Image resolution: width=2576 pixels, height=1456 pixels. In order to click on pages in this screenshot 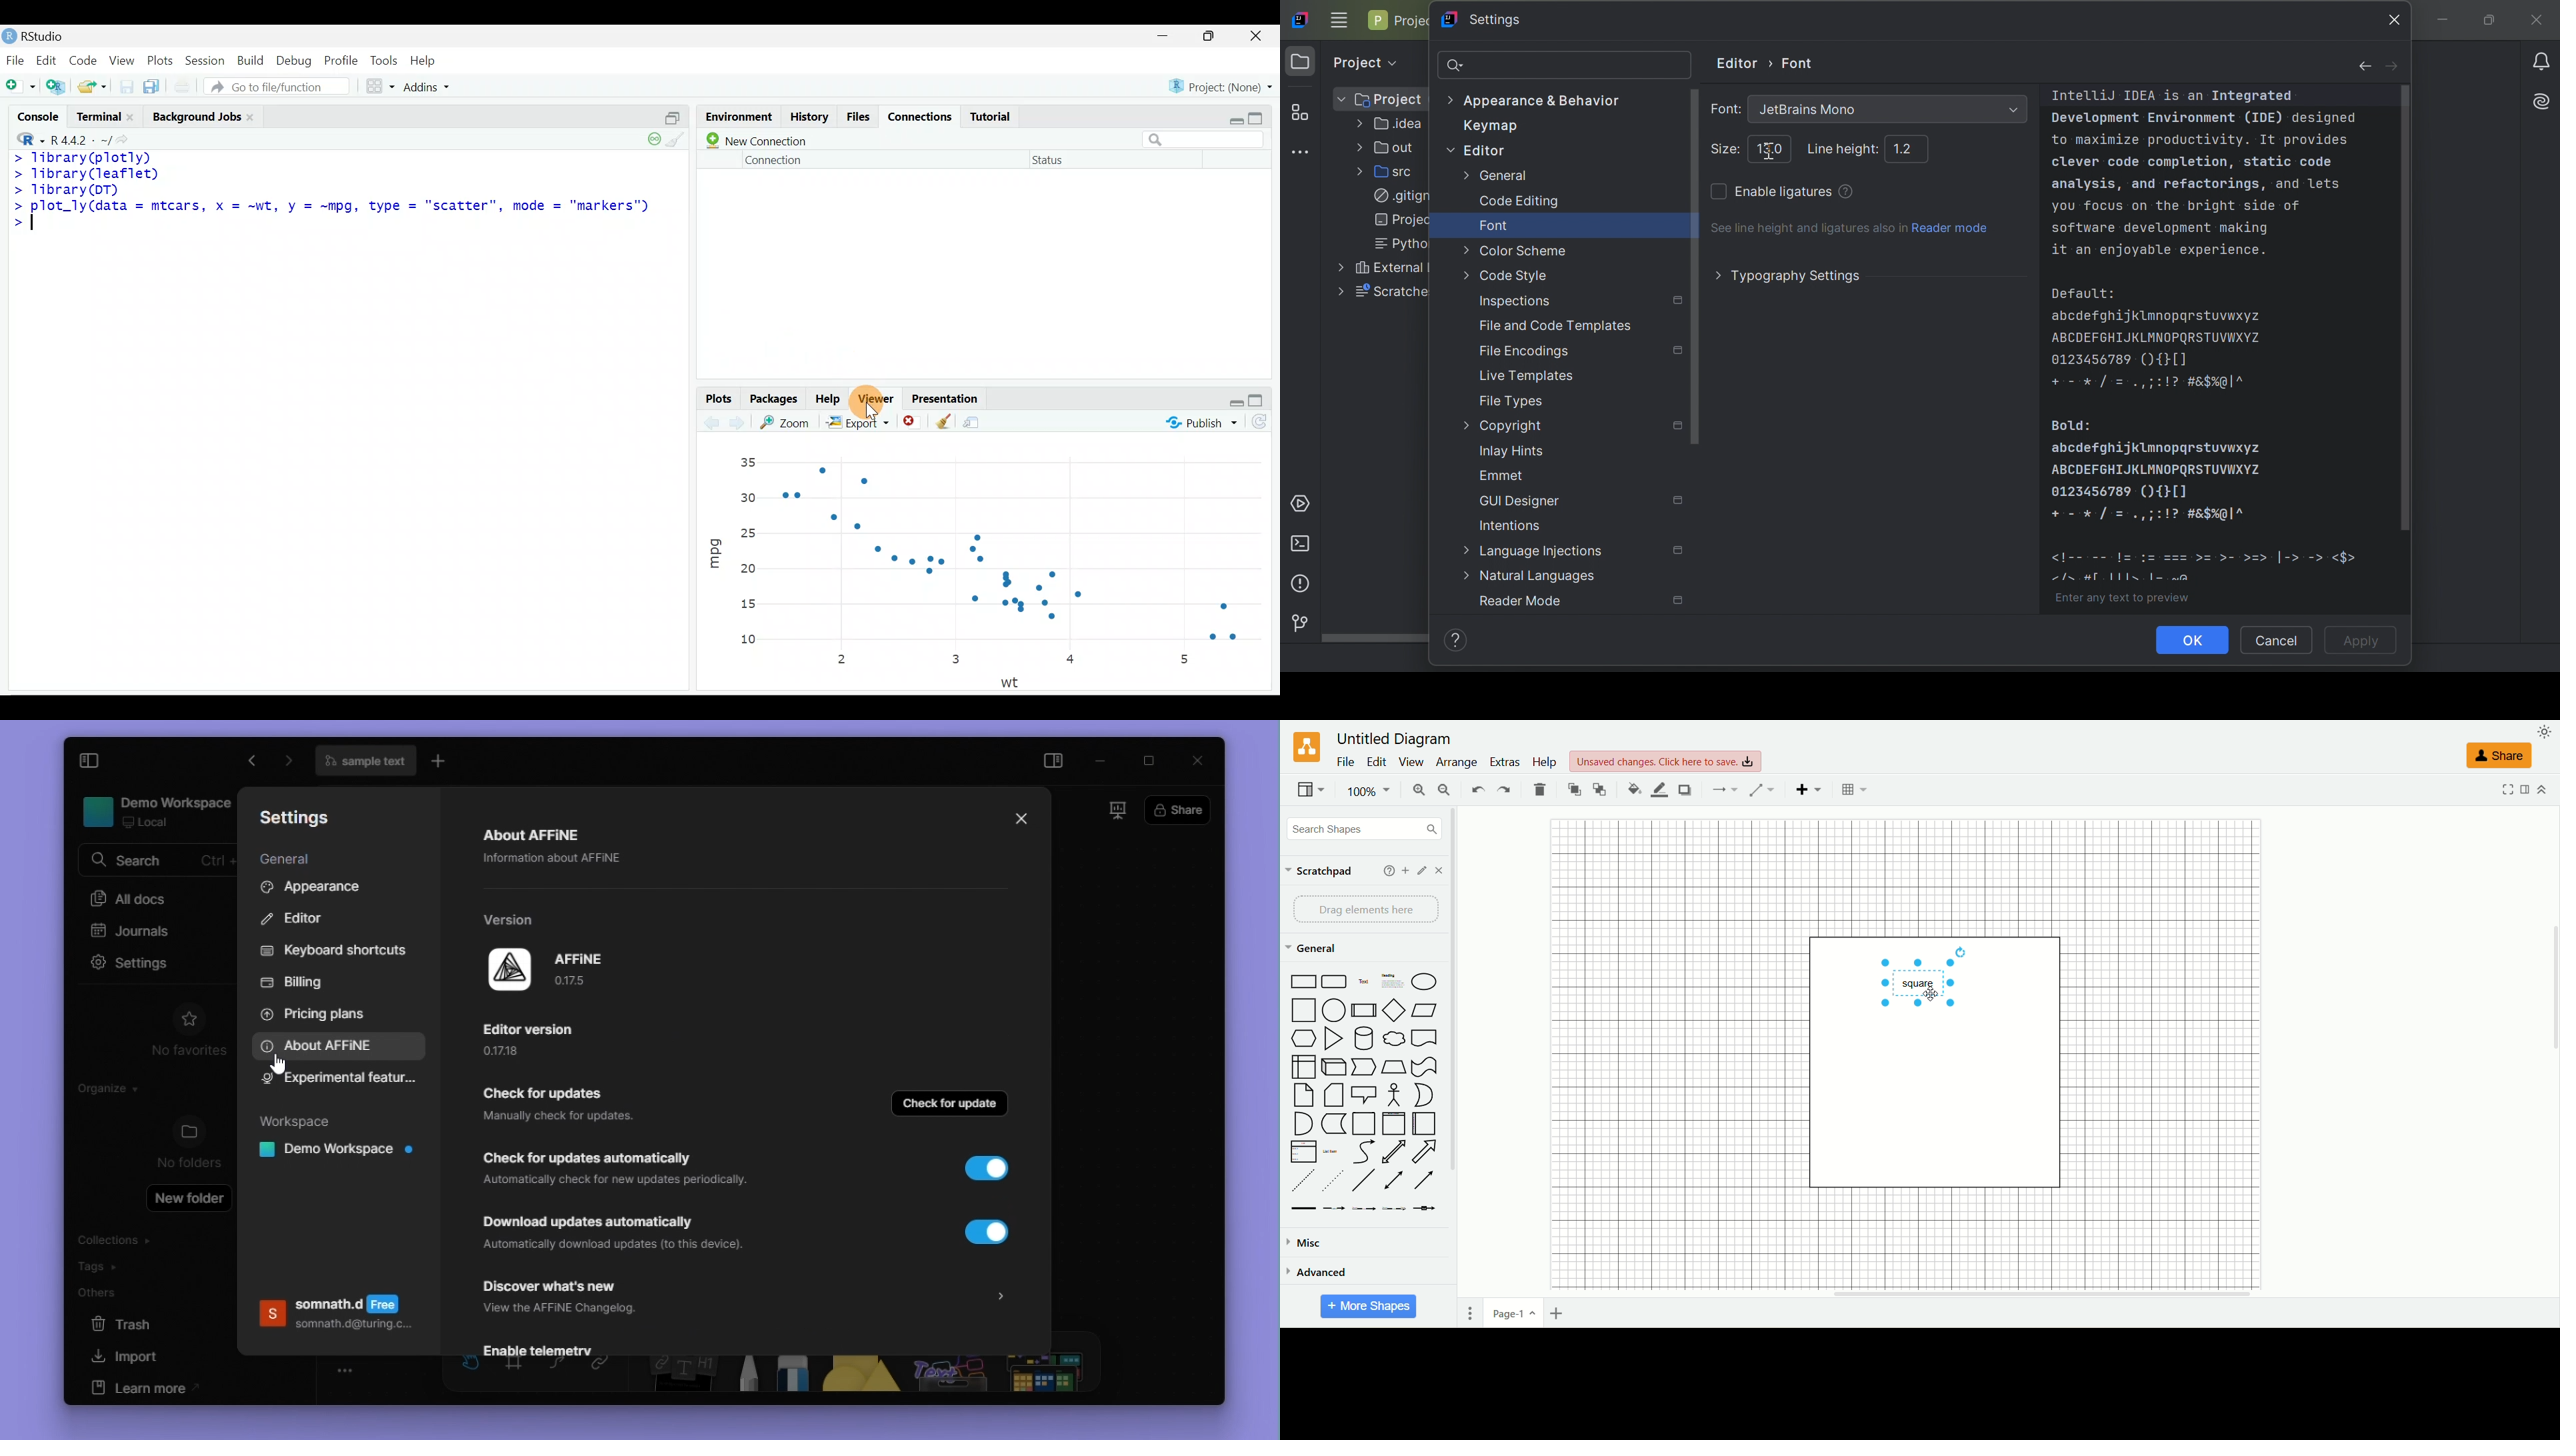, I will do `click(1469, 1313)`.